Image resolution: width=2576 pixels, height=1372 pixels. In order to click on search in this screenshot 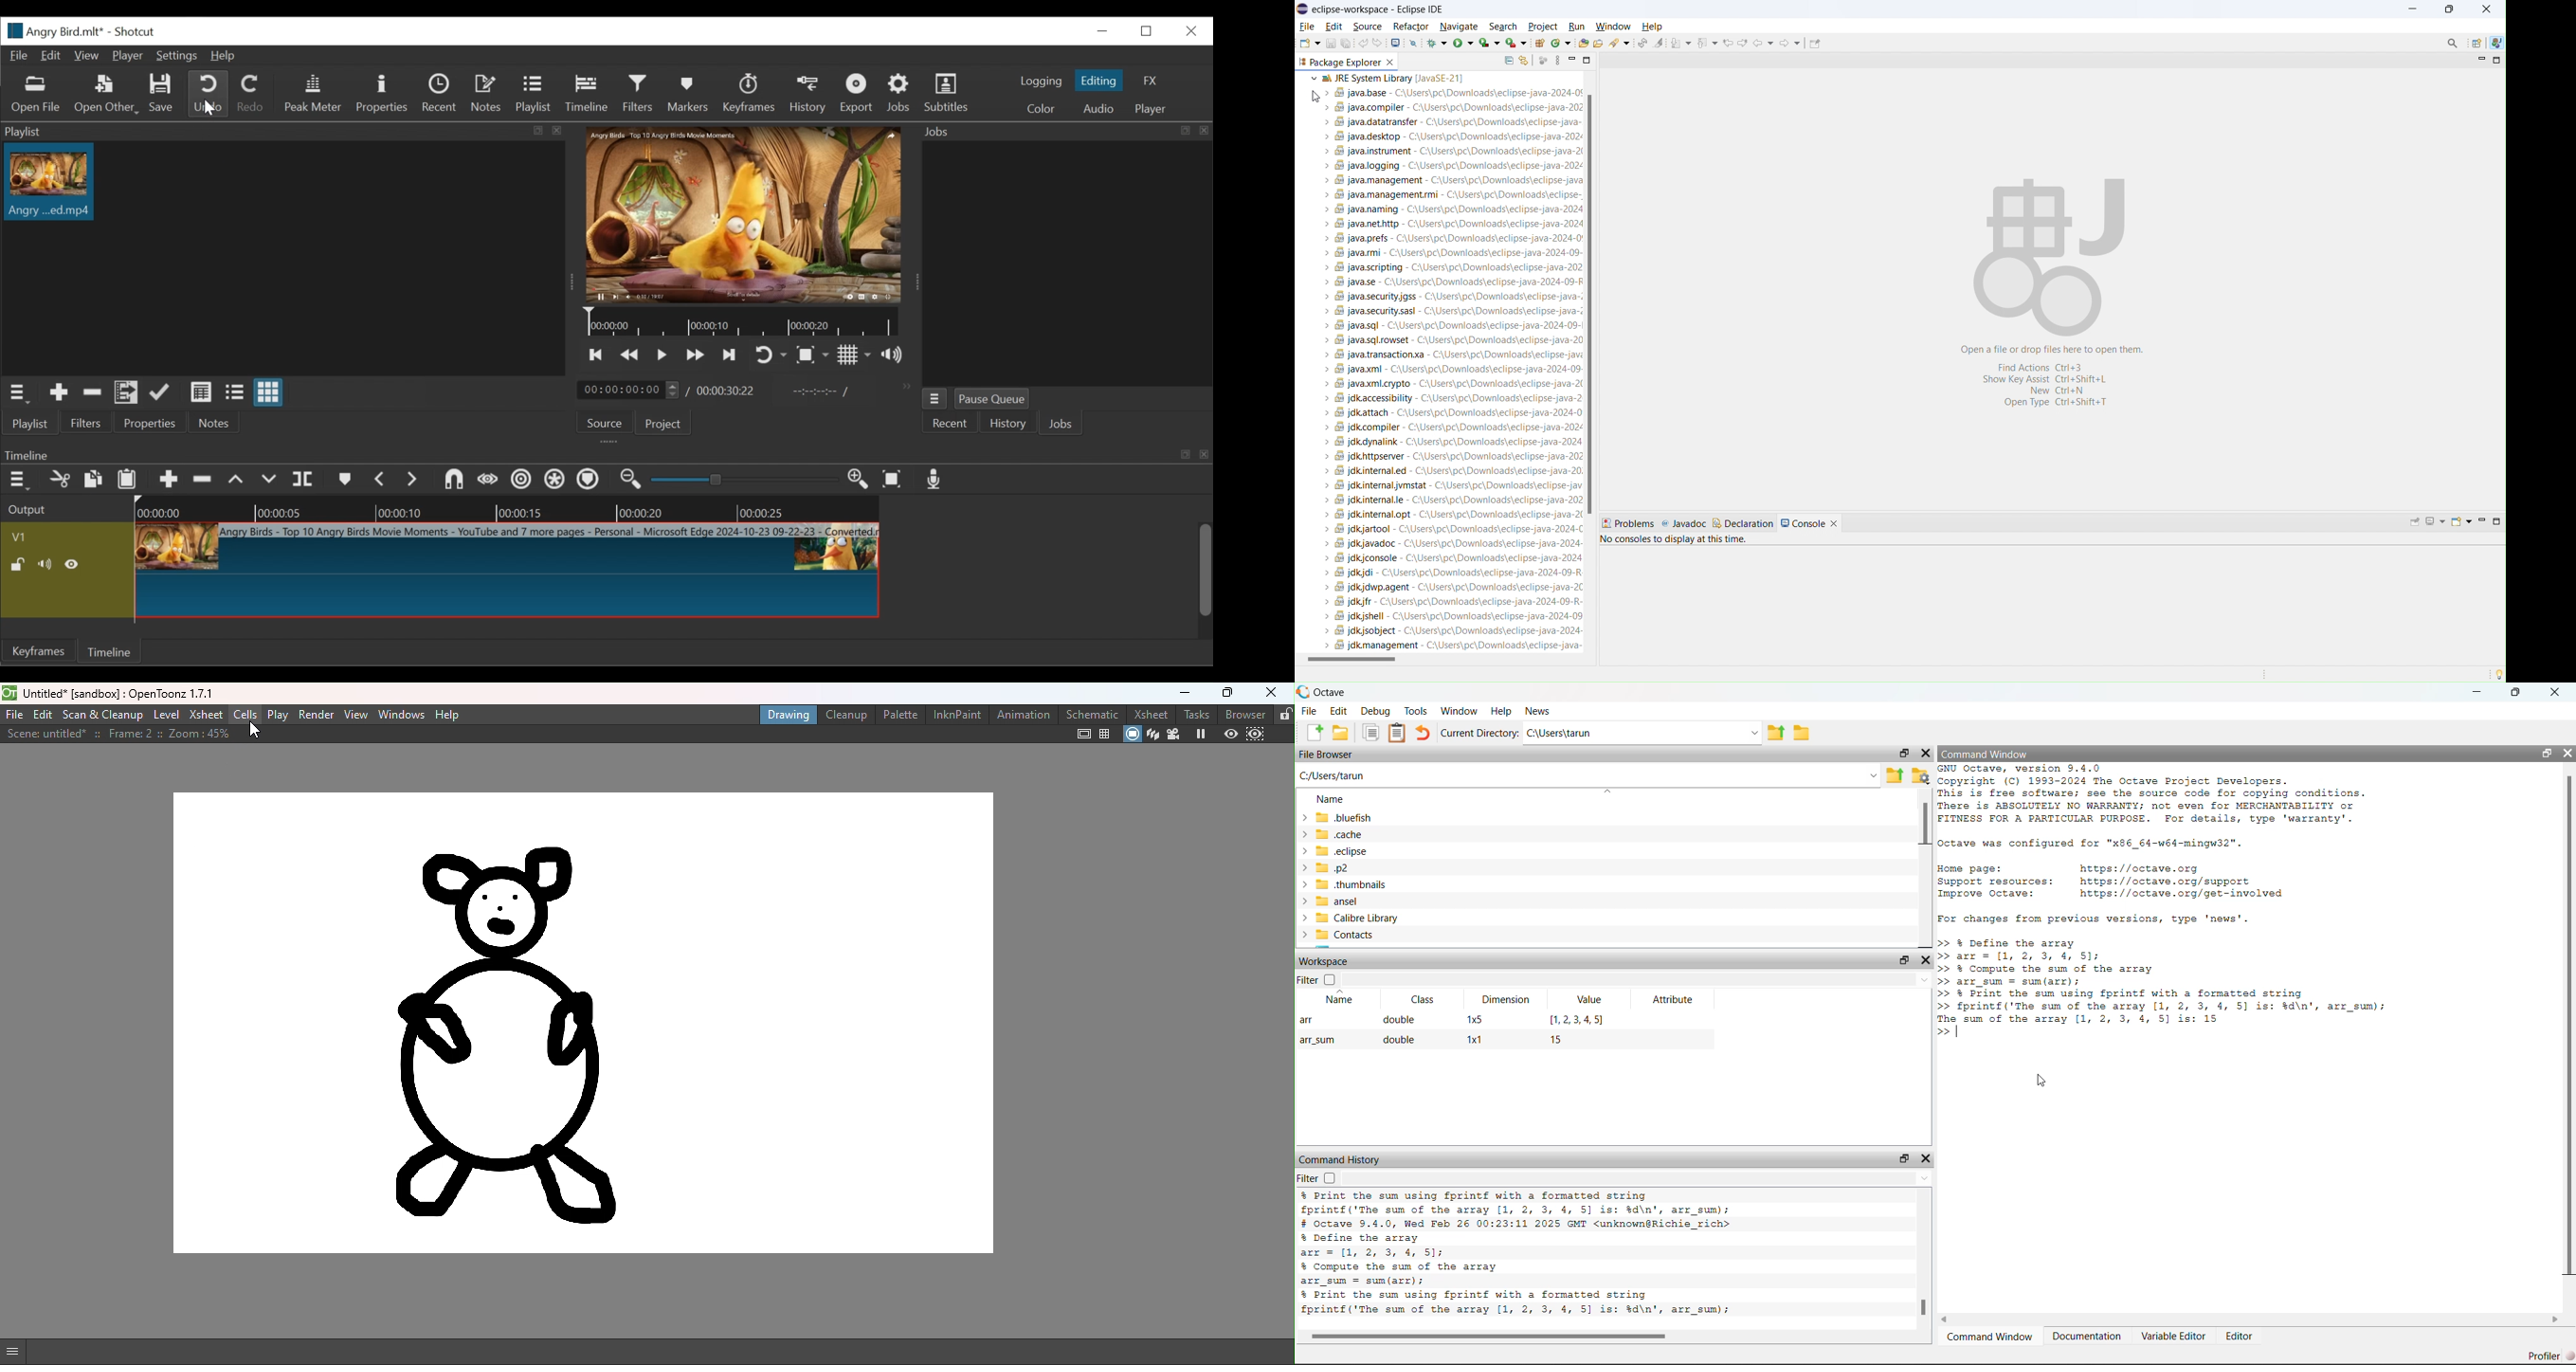, I will do `click(1503, 25)`.